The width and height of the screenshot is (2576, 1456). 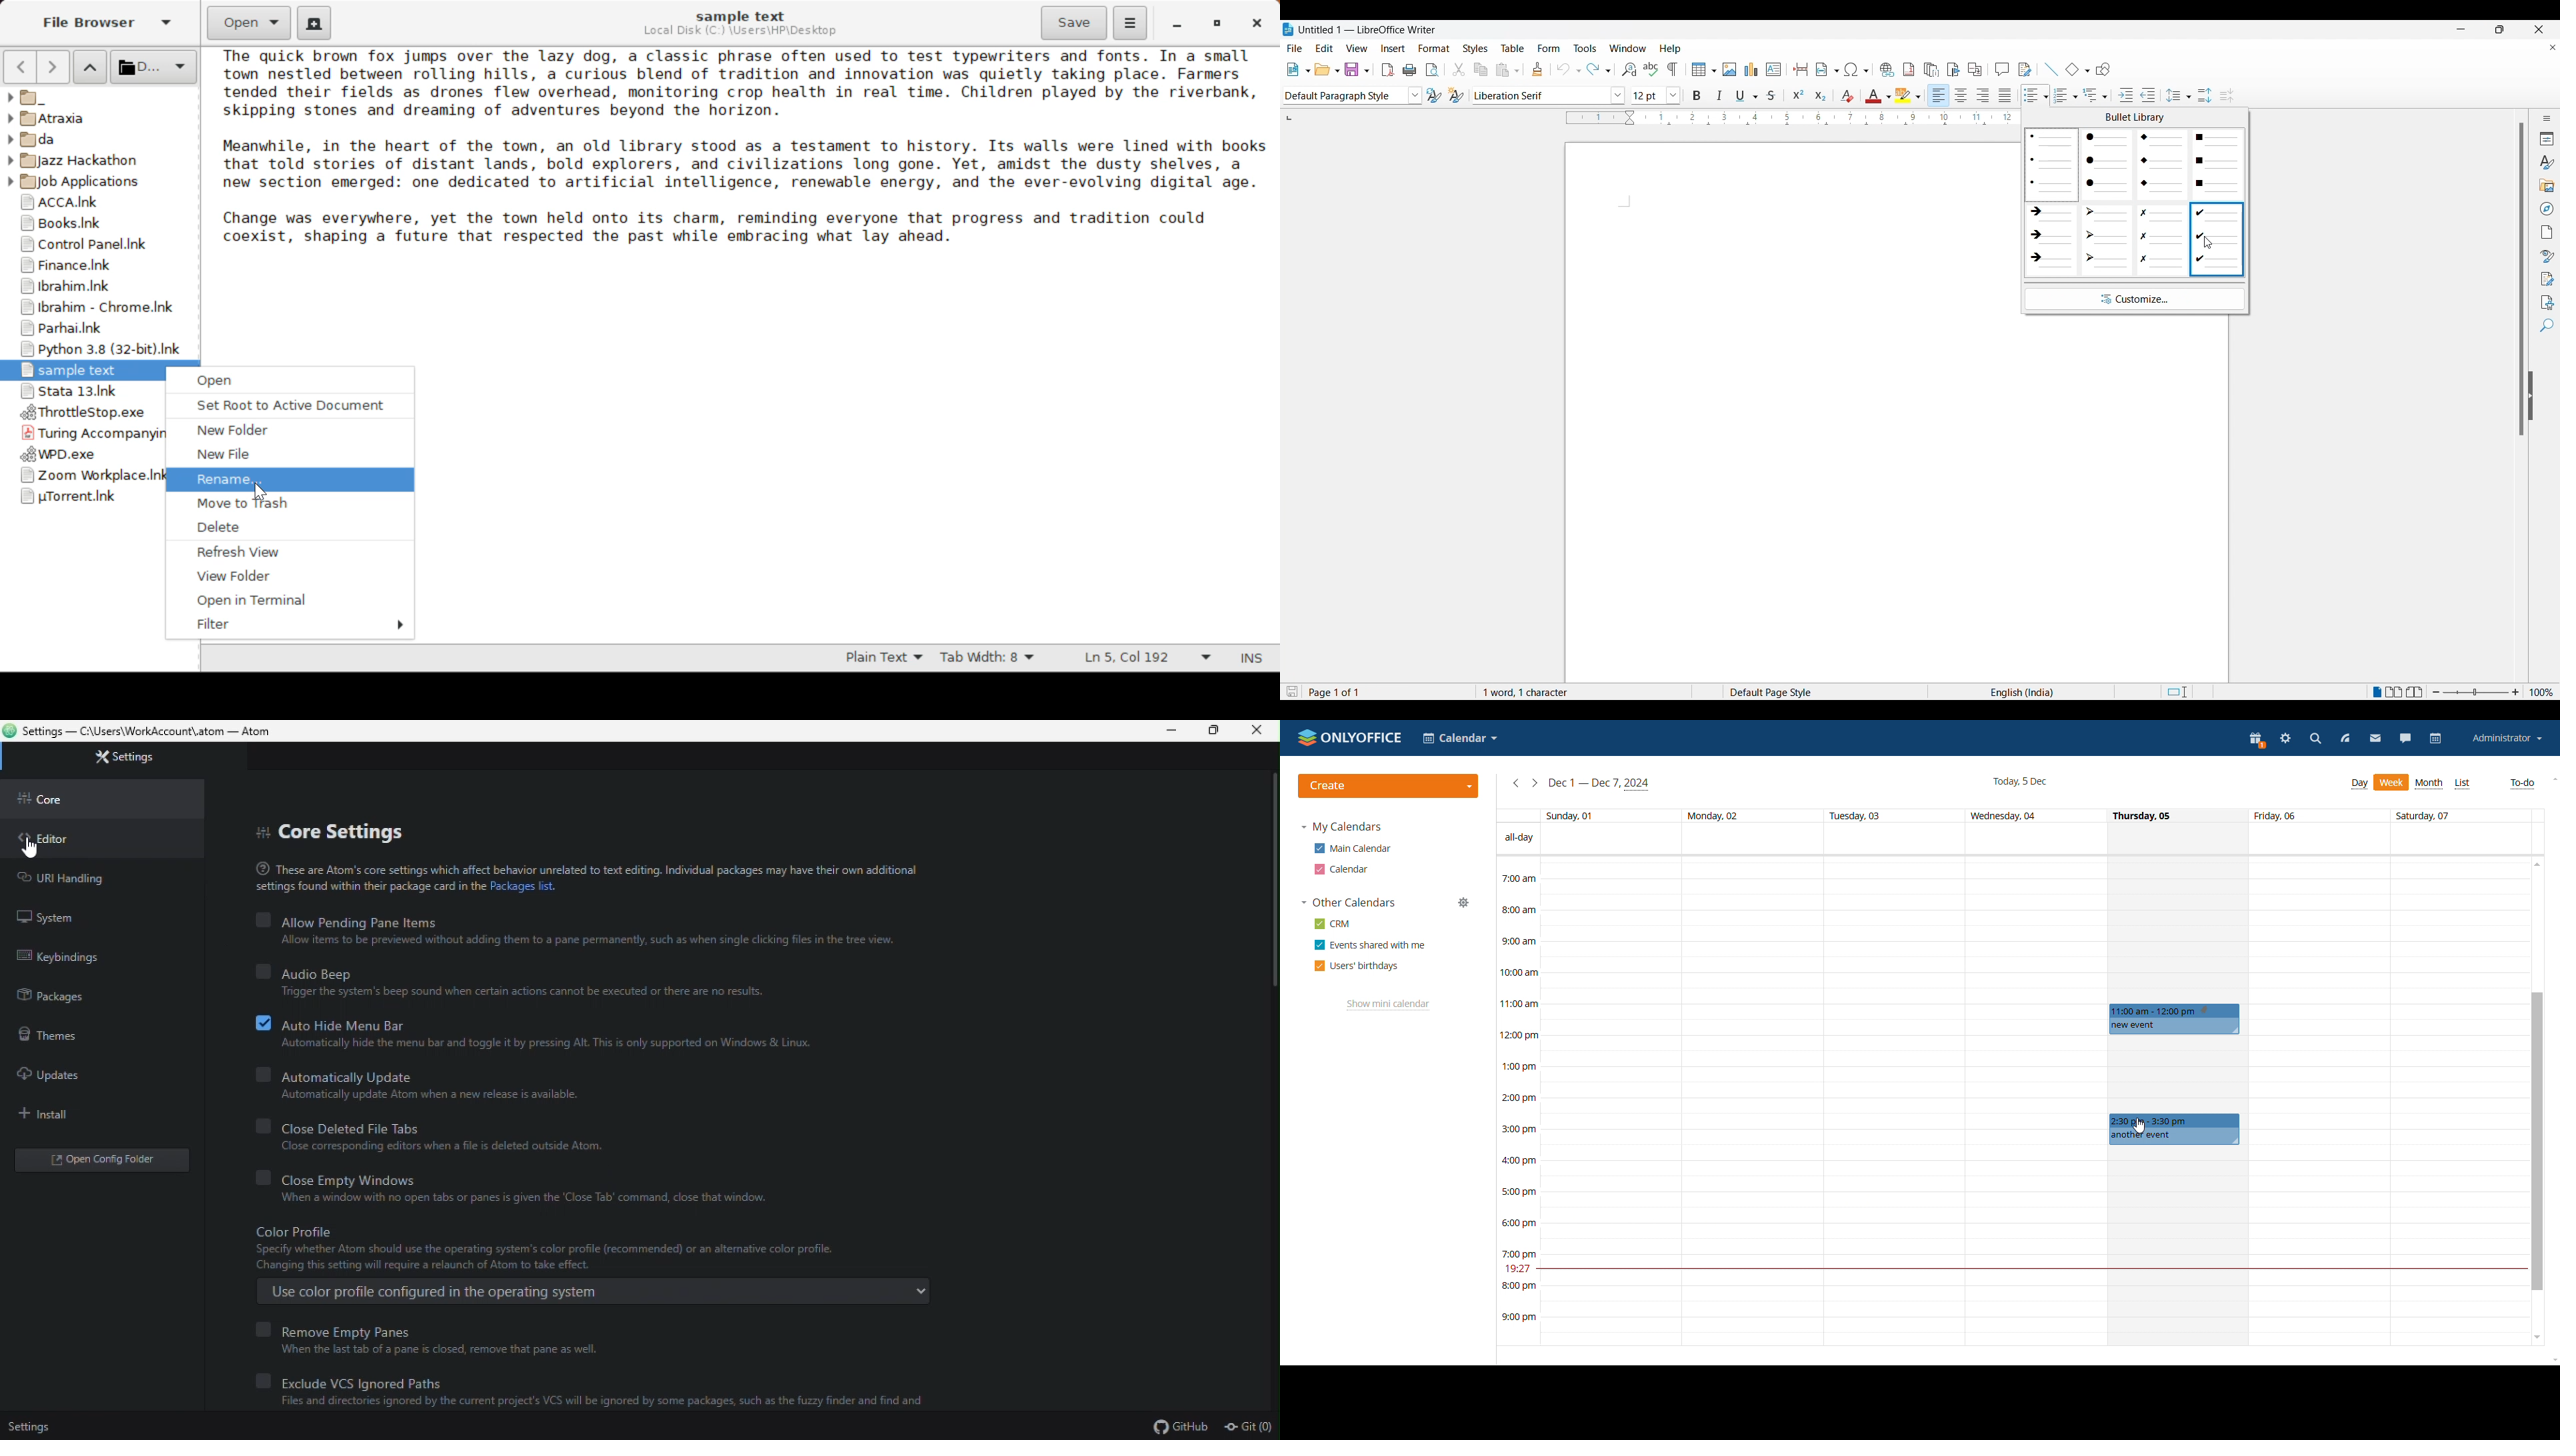 What do you see at coordinates (1799, 69) in the screenshot?
I see `insert page break` at bounding box center [1799, 69].